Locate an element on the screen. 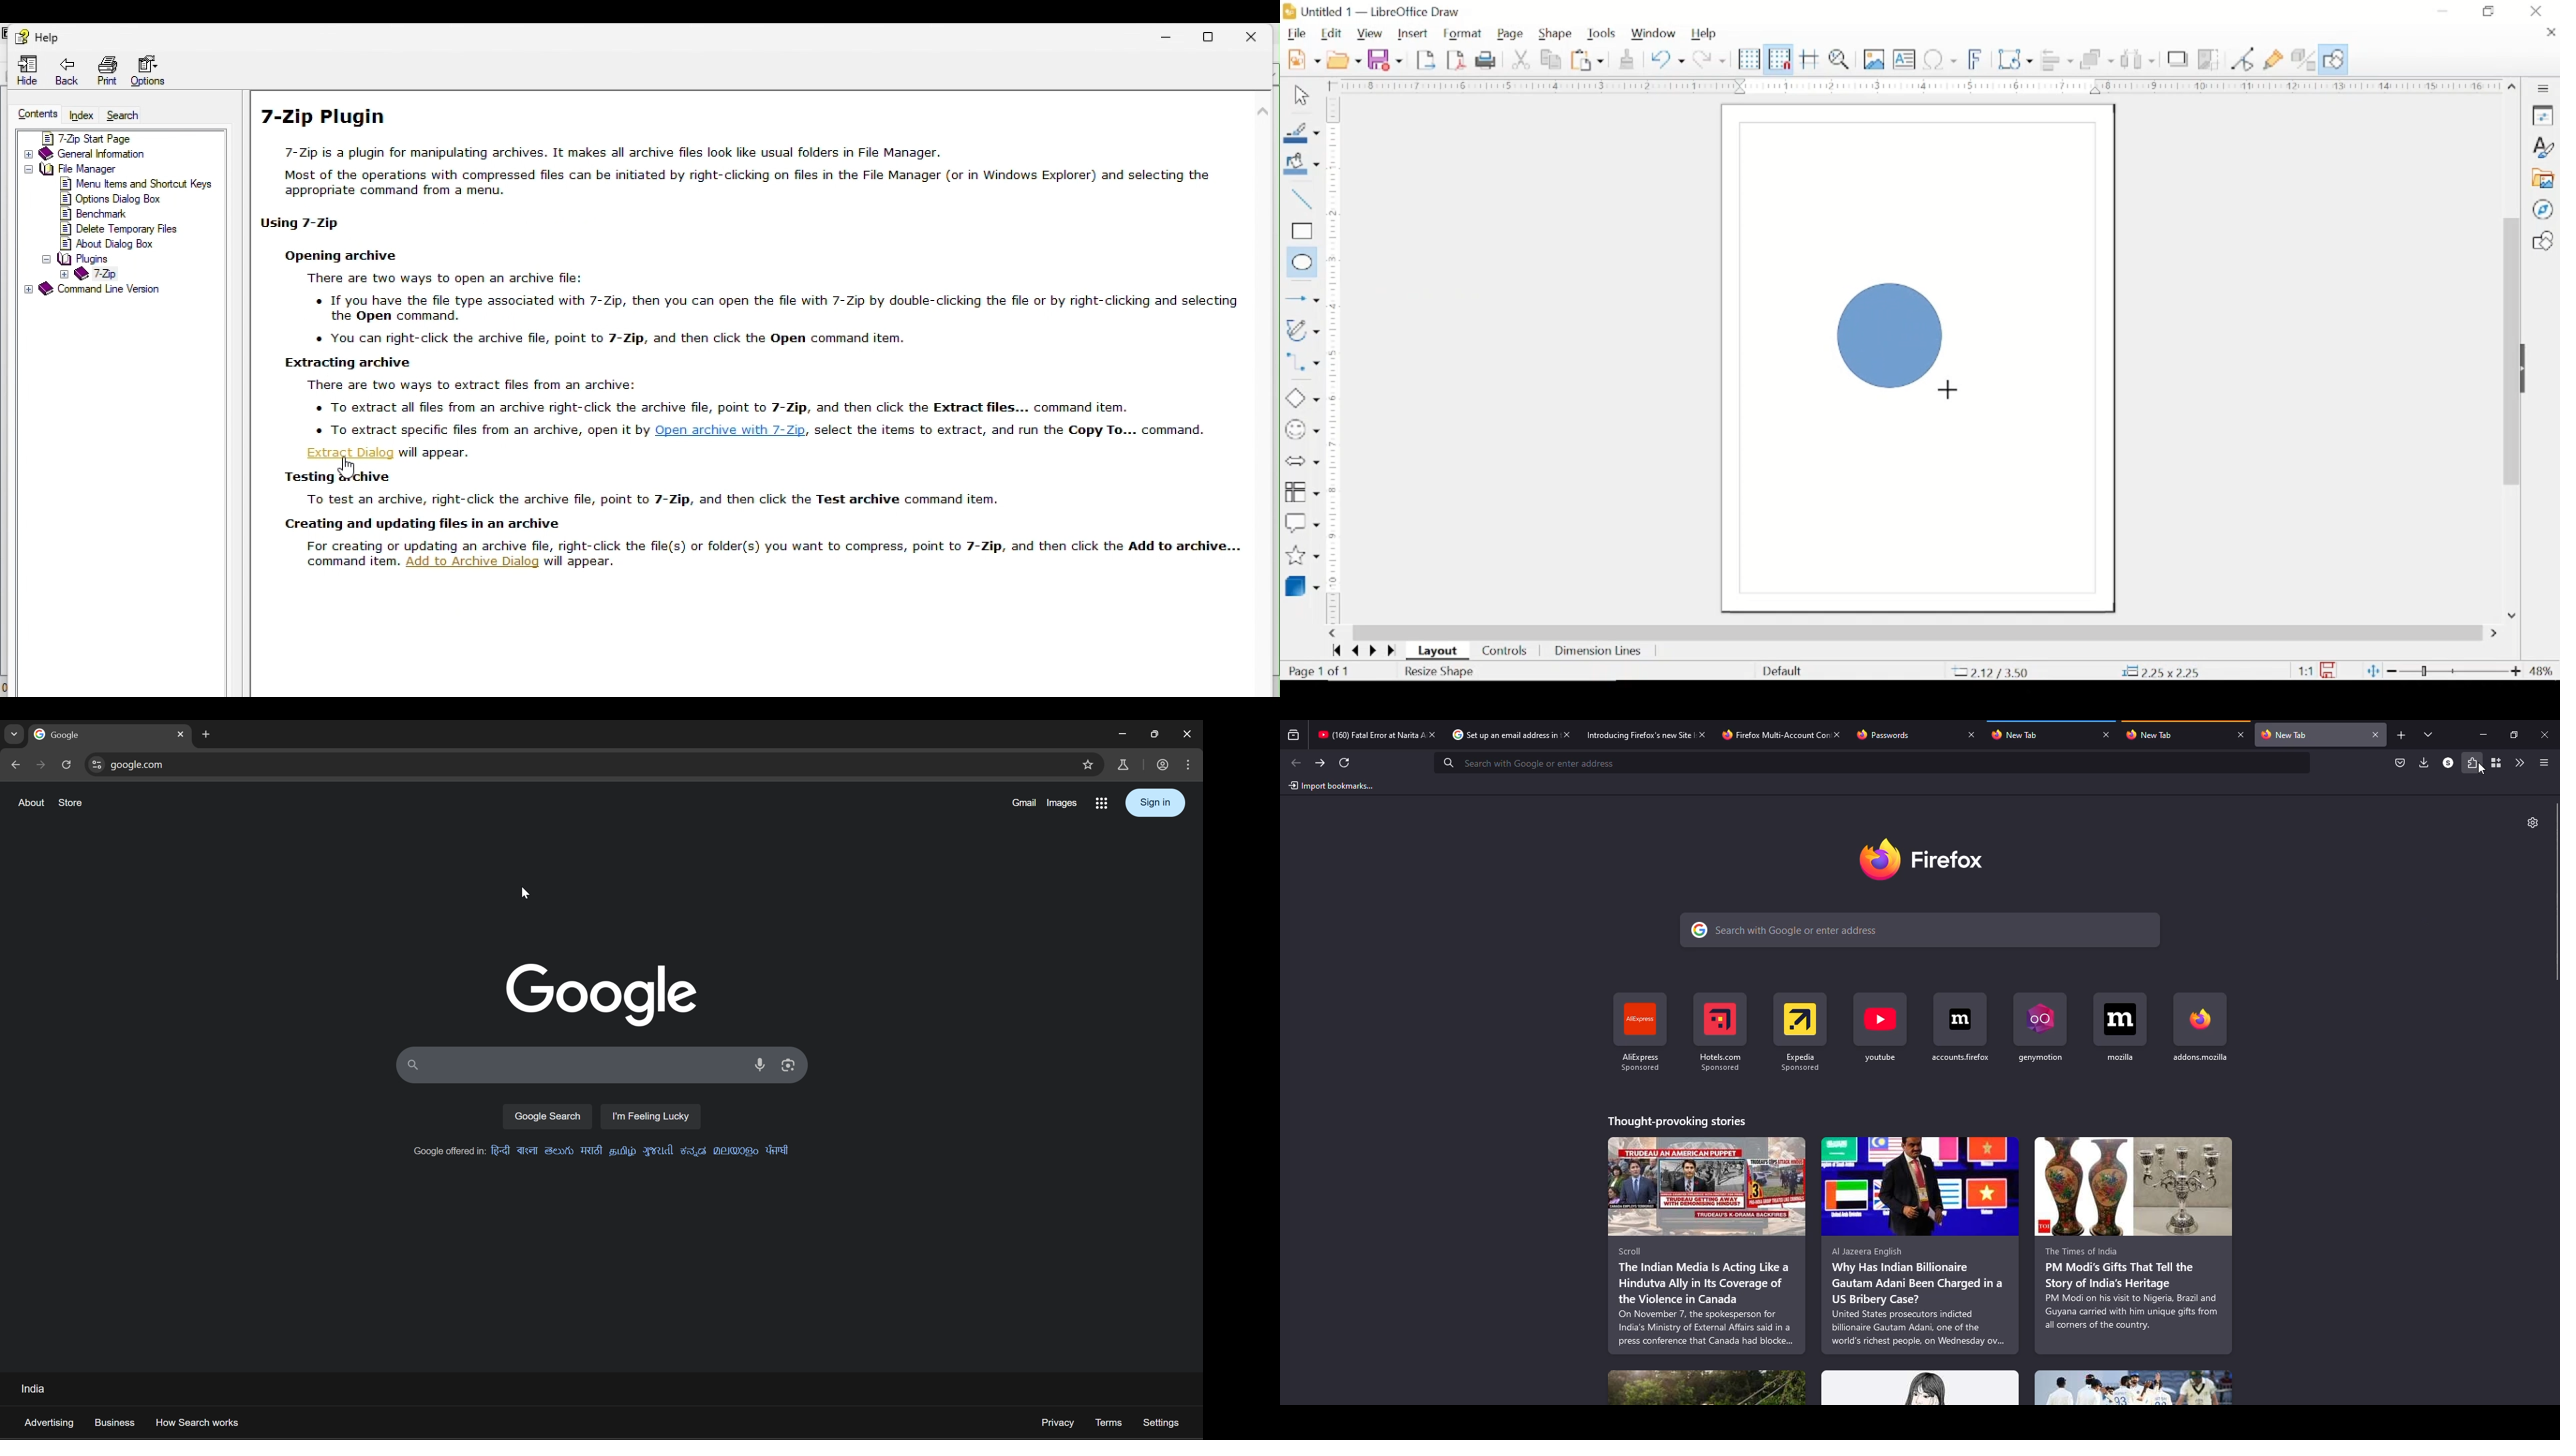 The height and width of the screenshot is (1456, 2576). ellipse drawing is located at coordinates (1881, 332).